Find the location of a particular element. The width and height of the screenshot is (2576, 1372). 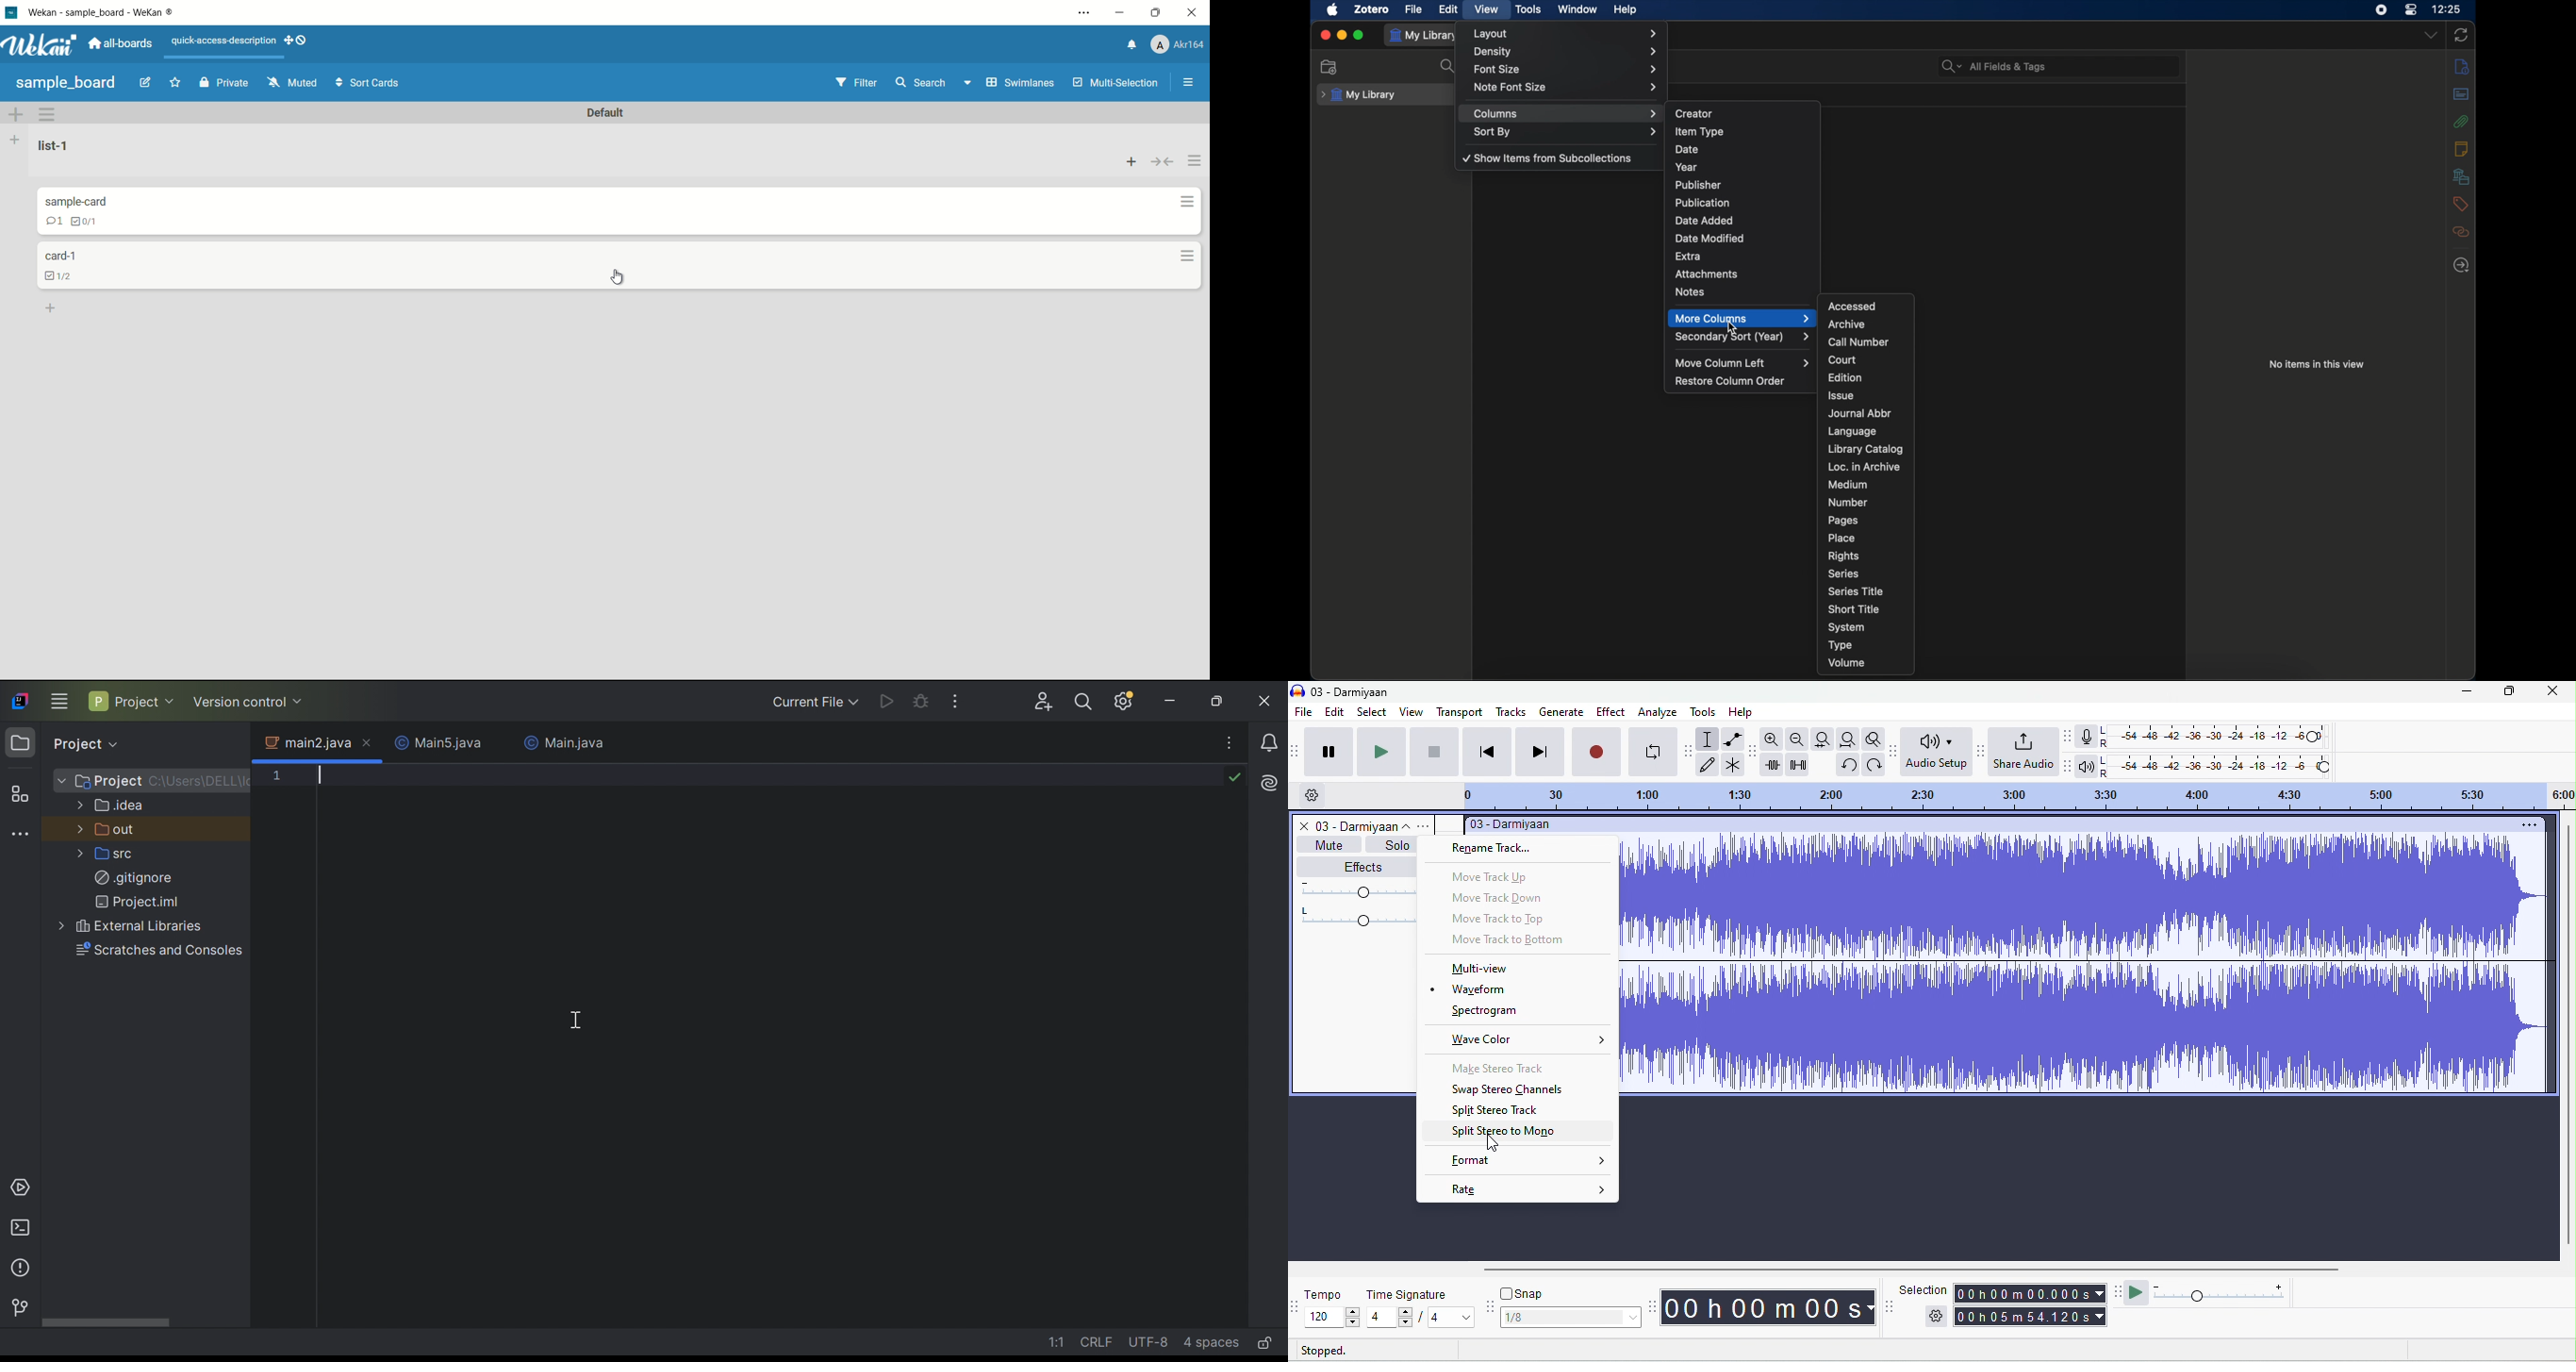

swimlane actions is located at coordinates (48, 114).